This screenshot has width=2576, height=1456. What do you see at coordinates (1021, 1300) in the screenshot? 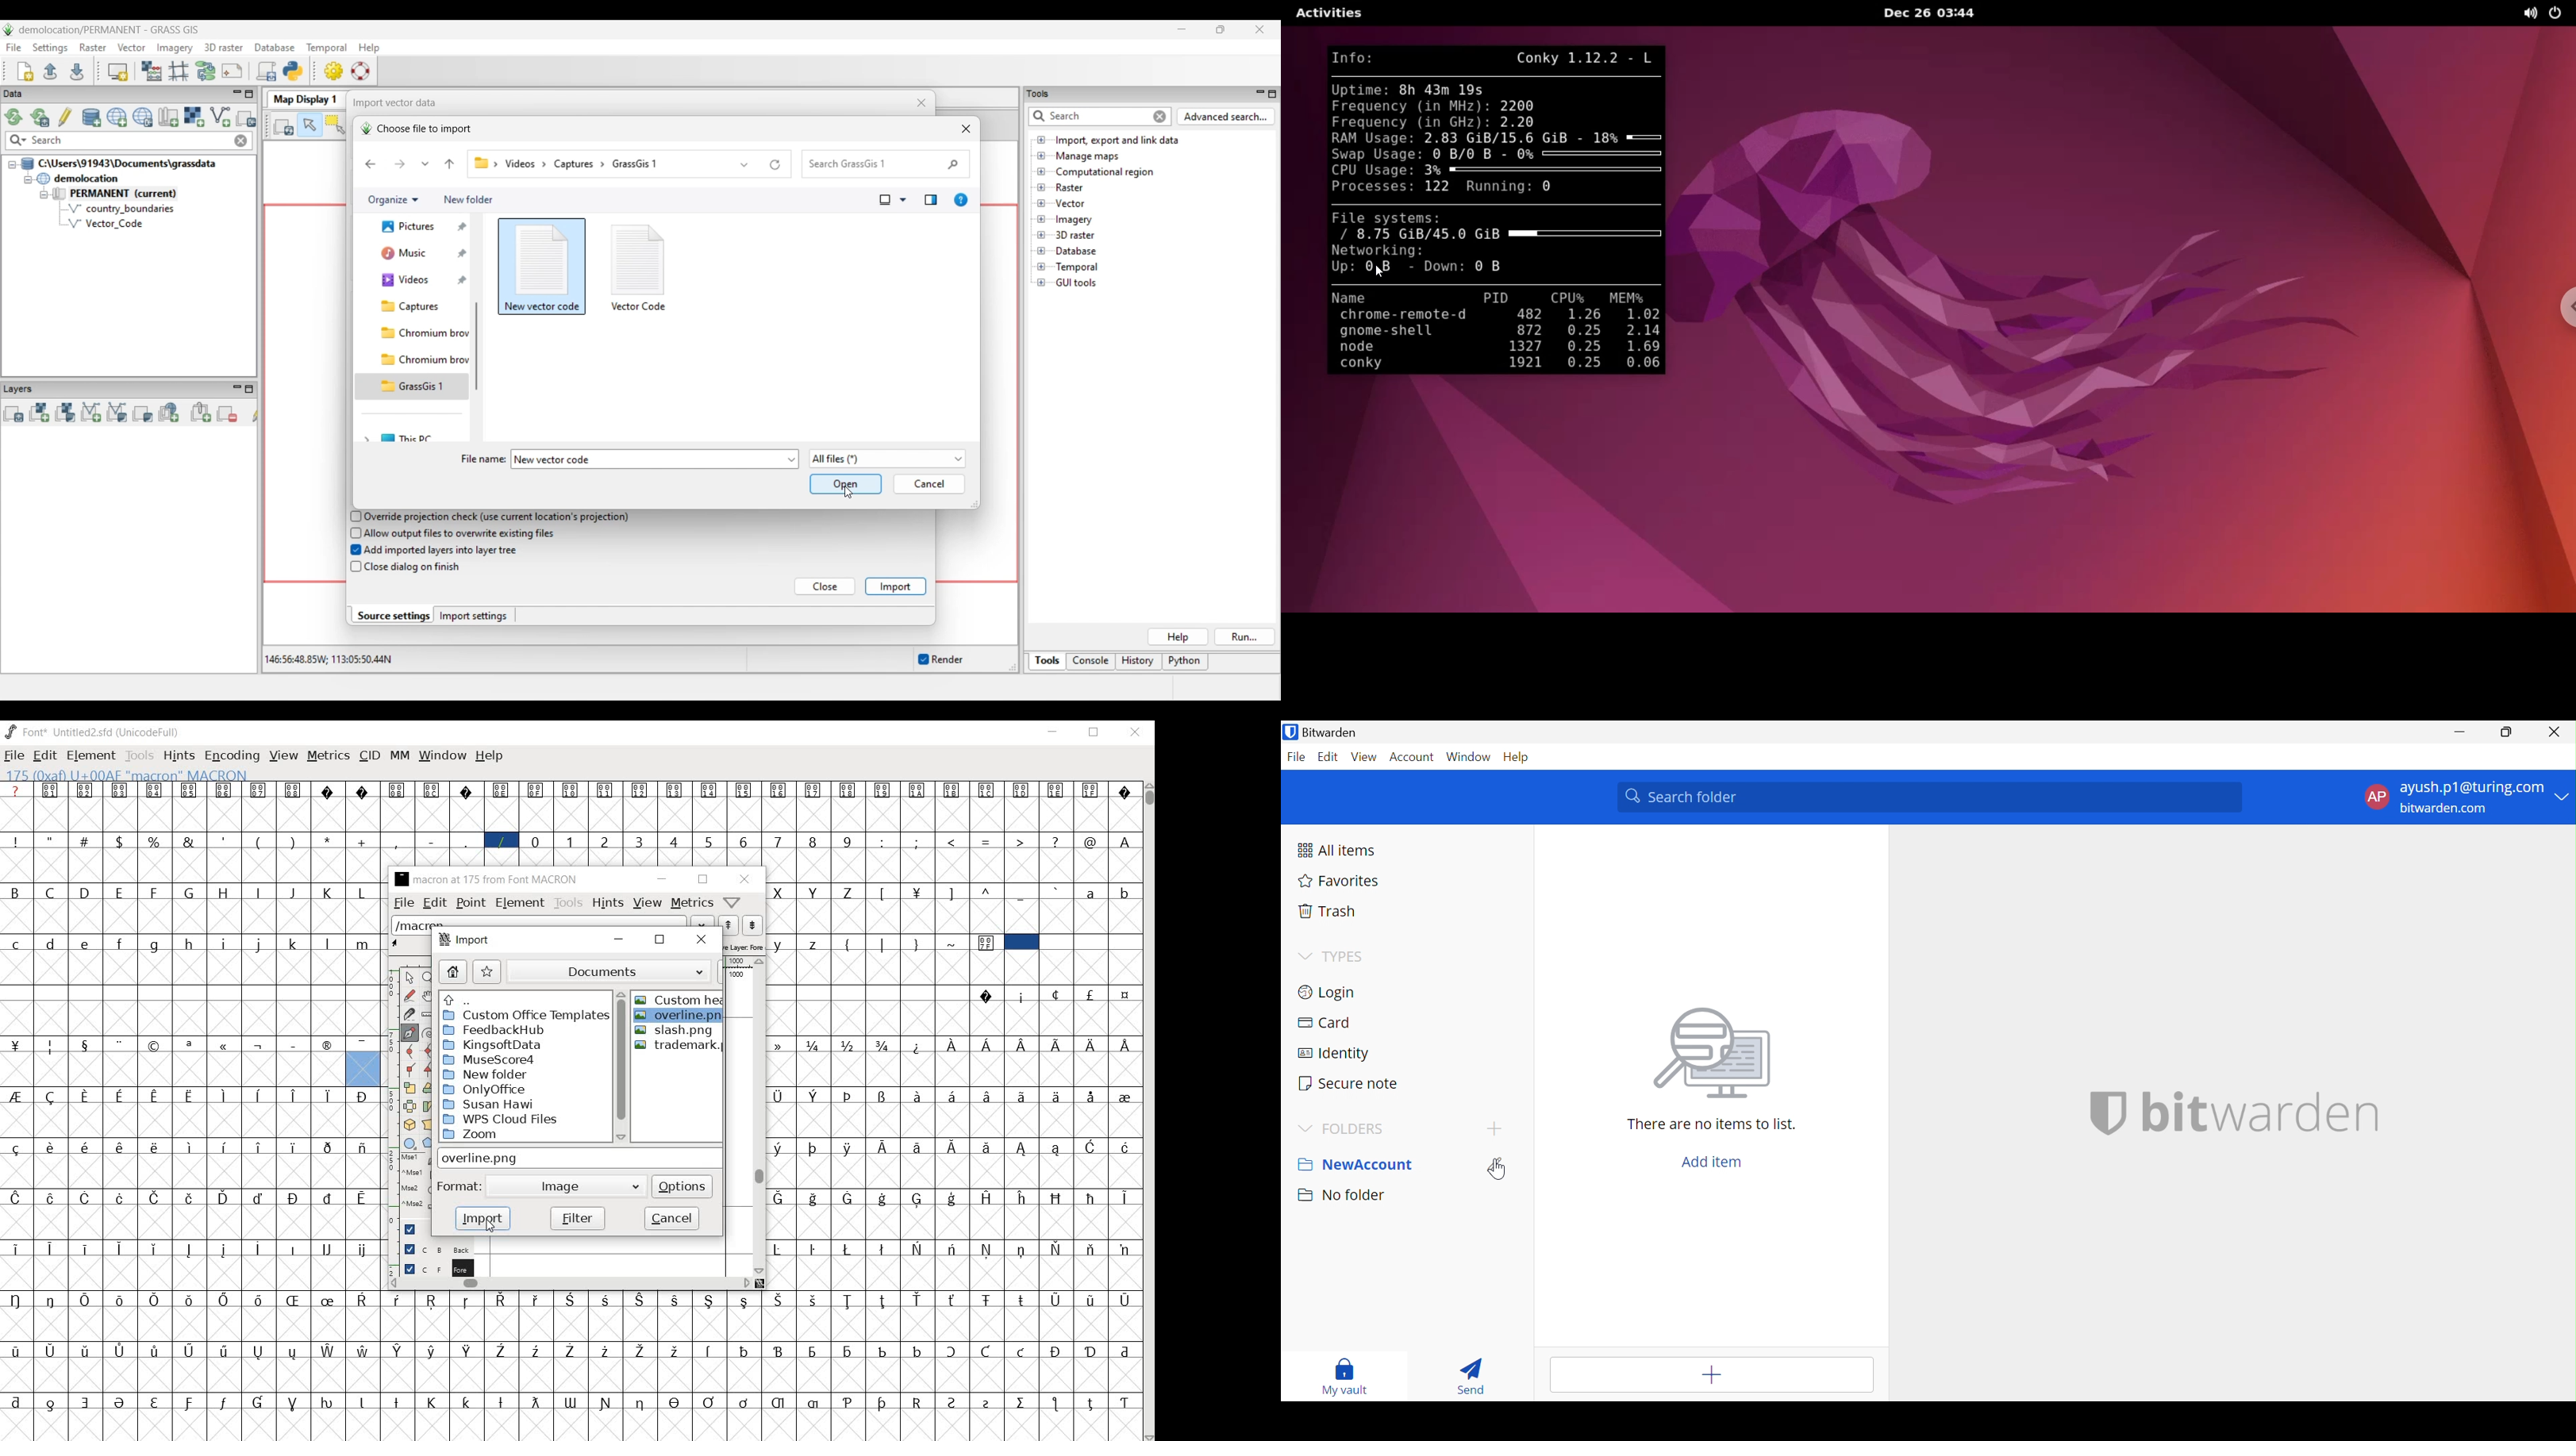
I see `Symbol` at bounding box center [1021, 1300].